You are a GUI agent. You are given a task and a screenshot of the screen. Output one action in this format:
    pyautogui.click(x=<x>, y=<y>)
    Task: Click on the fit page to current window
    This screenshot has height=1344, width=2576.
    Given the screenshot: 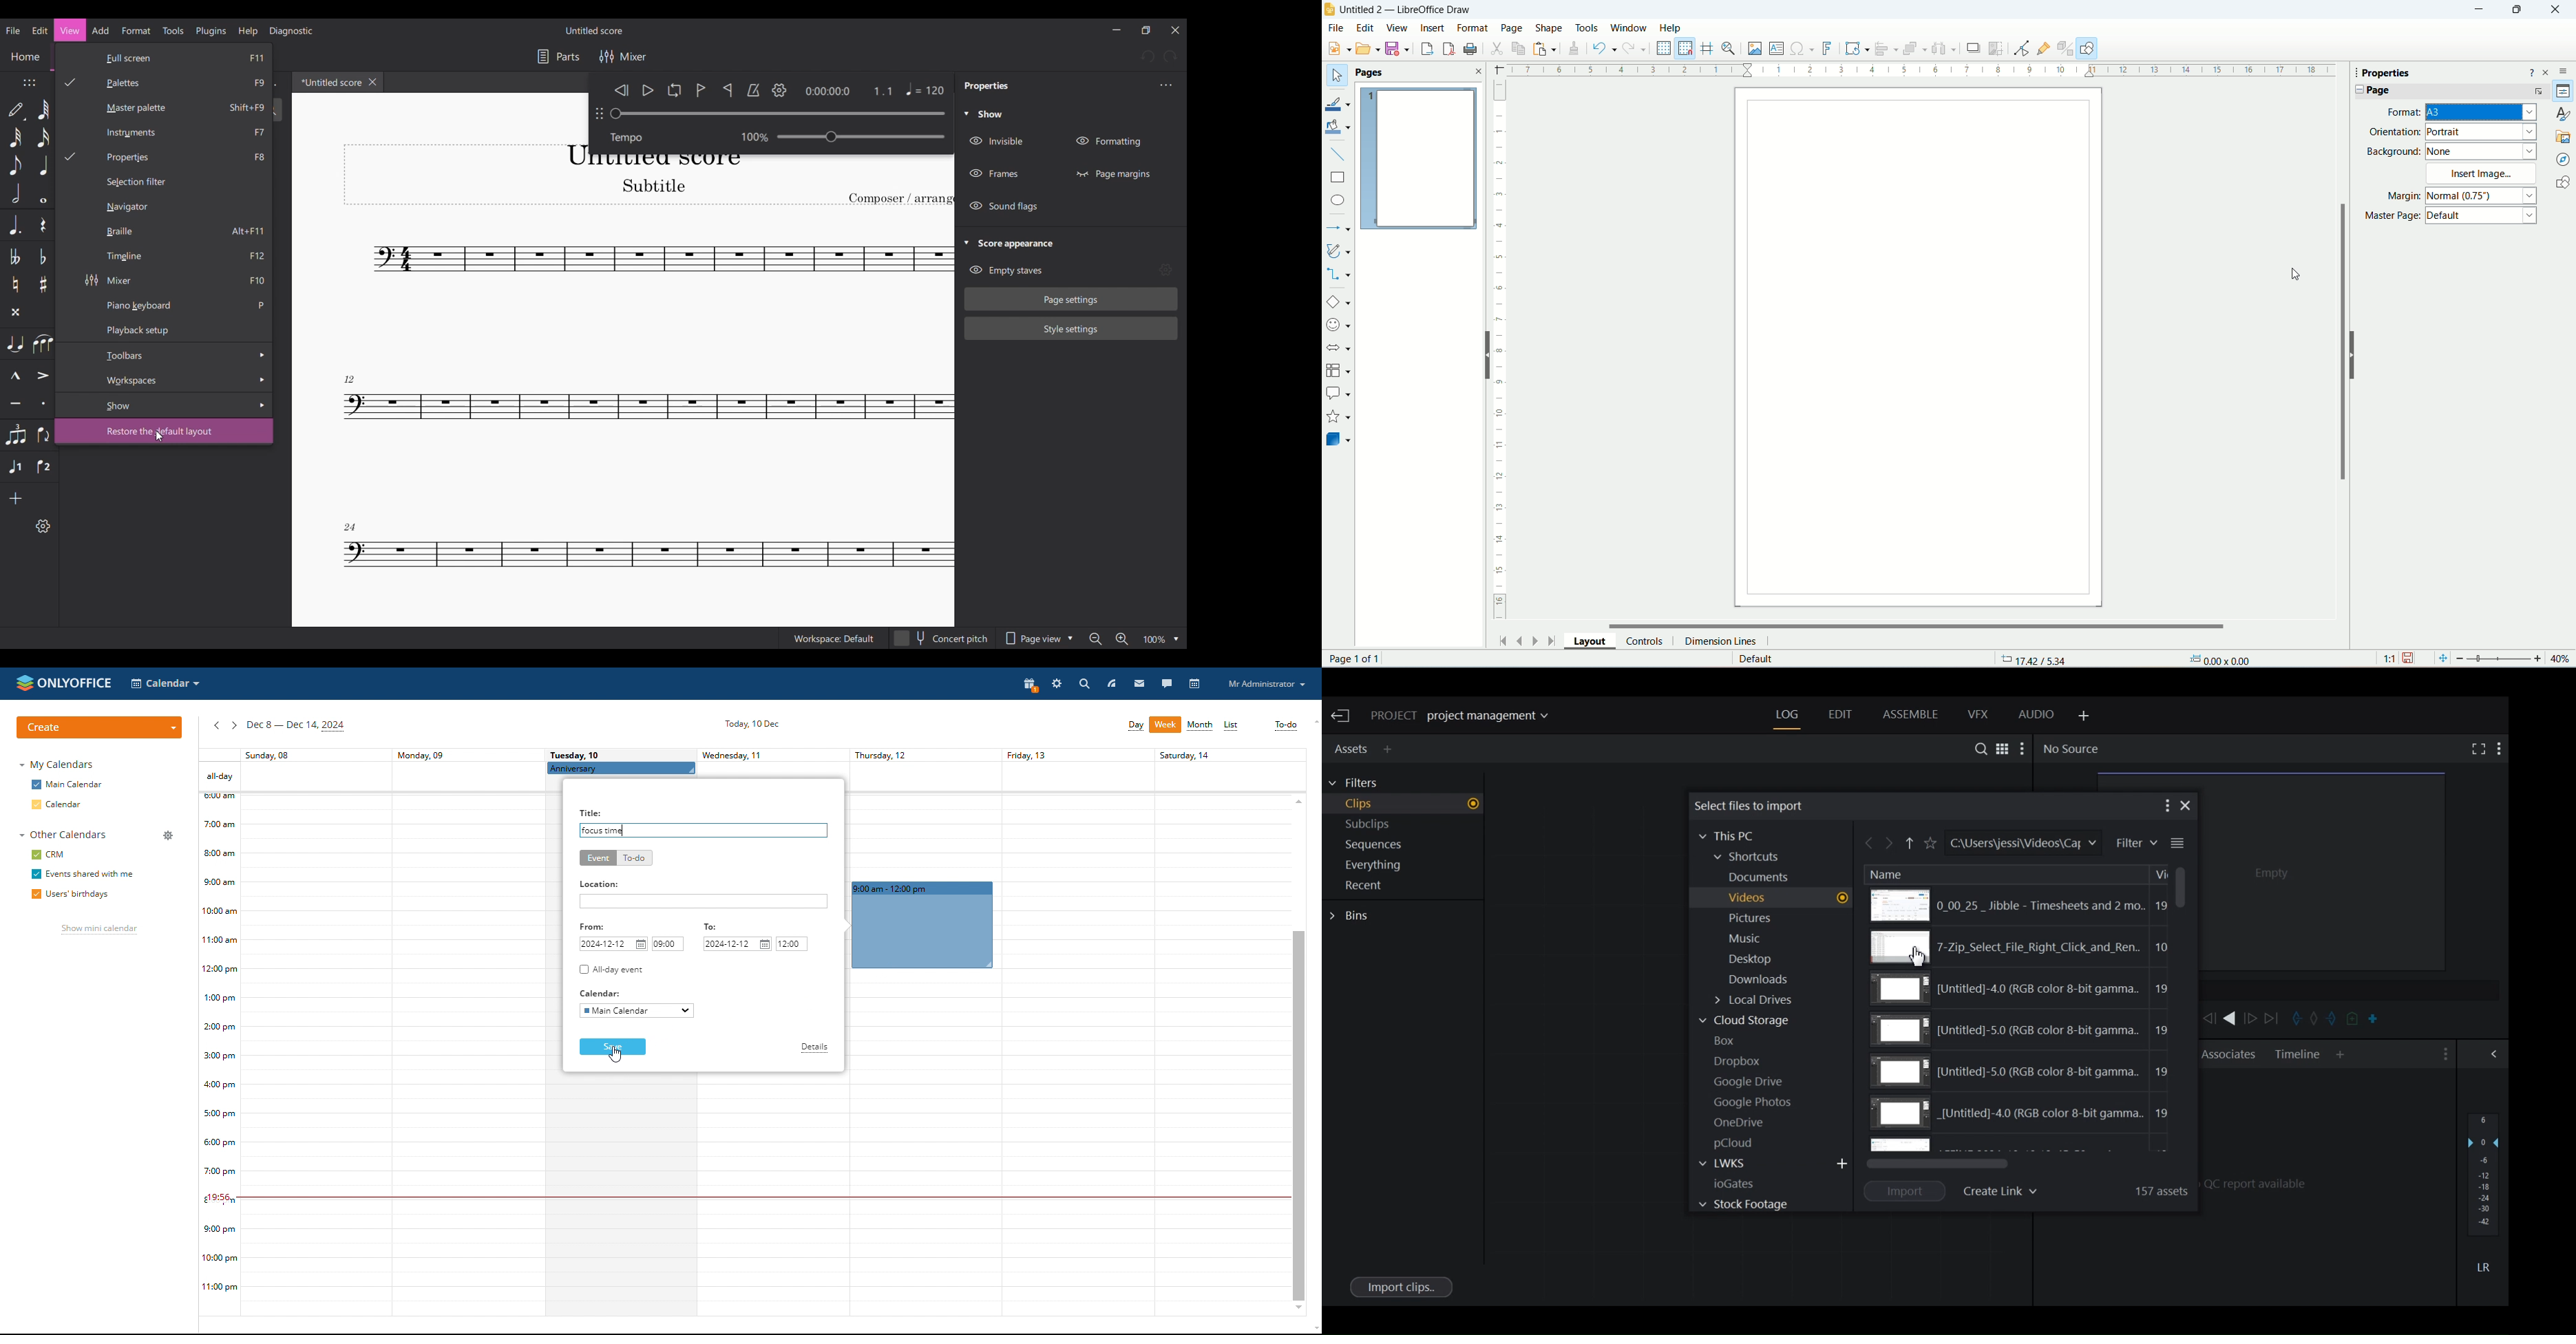 What is the action you would take?
    pyautogui.click(x=2442, y=658)
    